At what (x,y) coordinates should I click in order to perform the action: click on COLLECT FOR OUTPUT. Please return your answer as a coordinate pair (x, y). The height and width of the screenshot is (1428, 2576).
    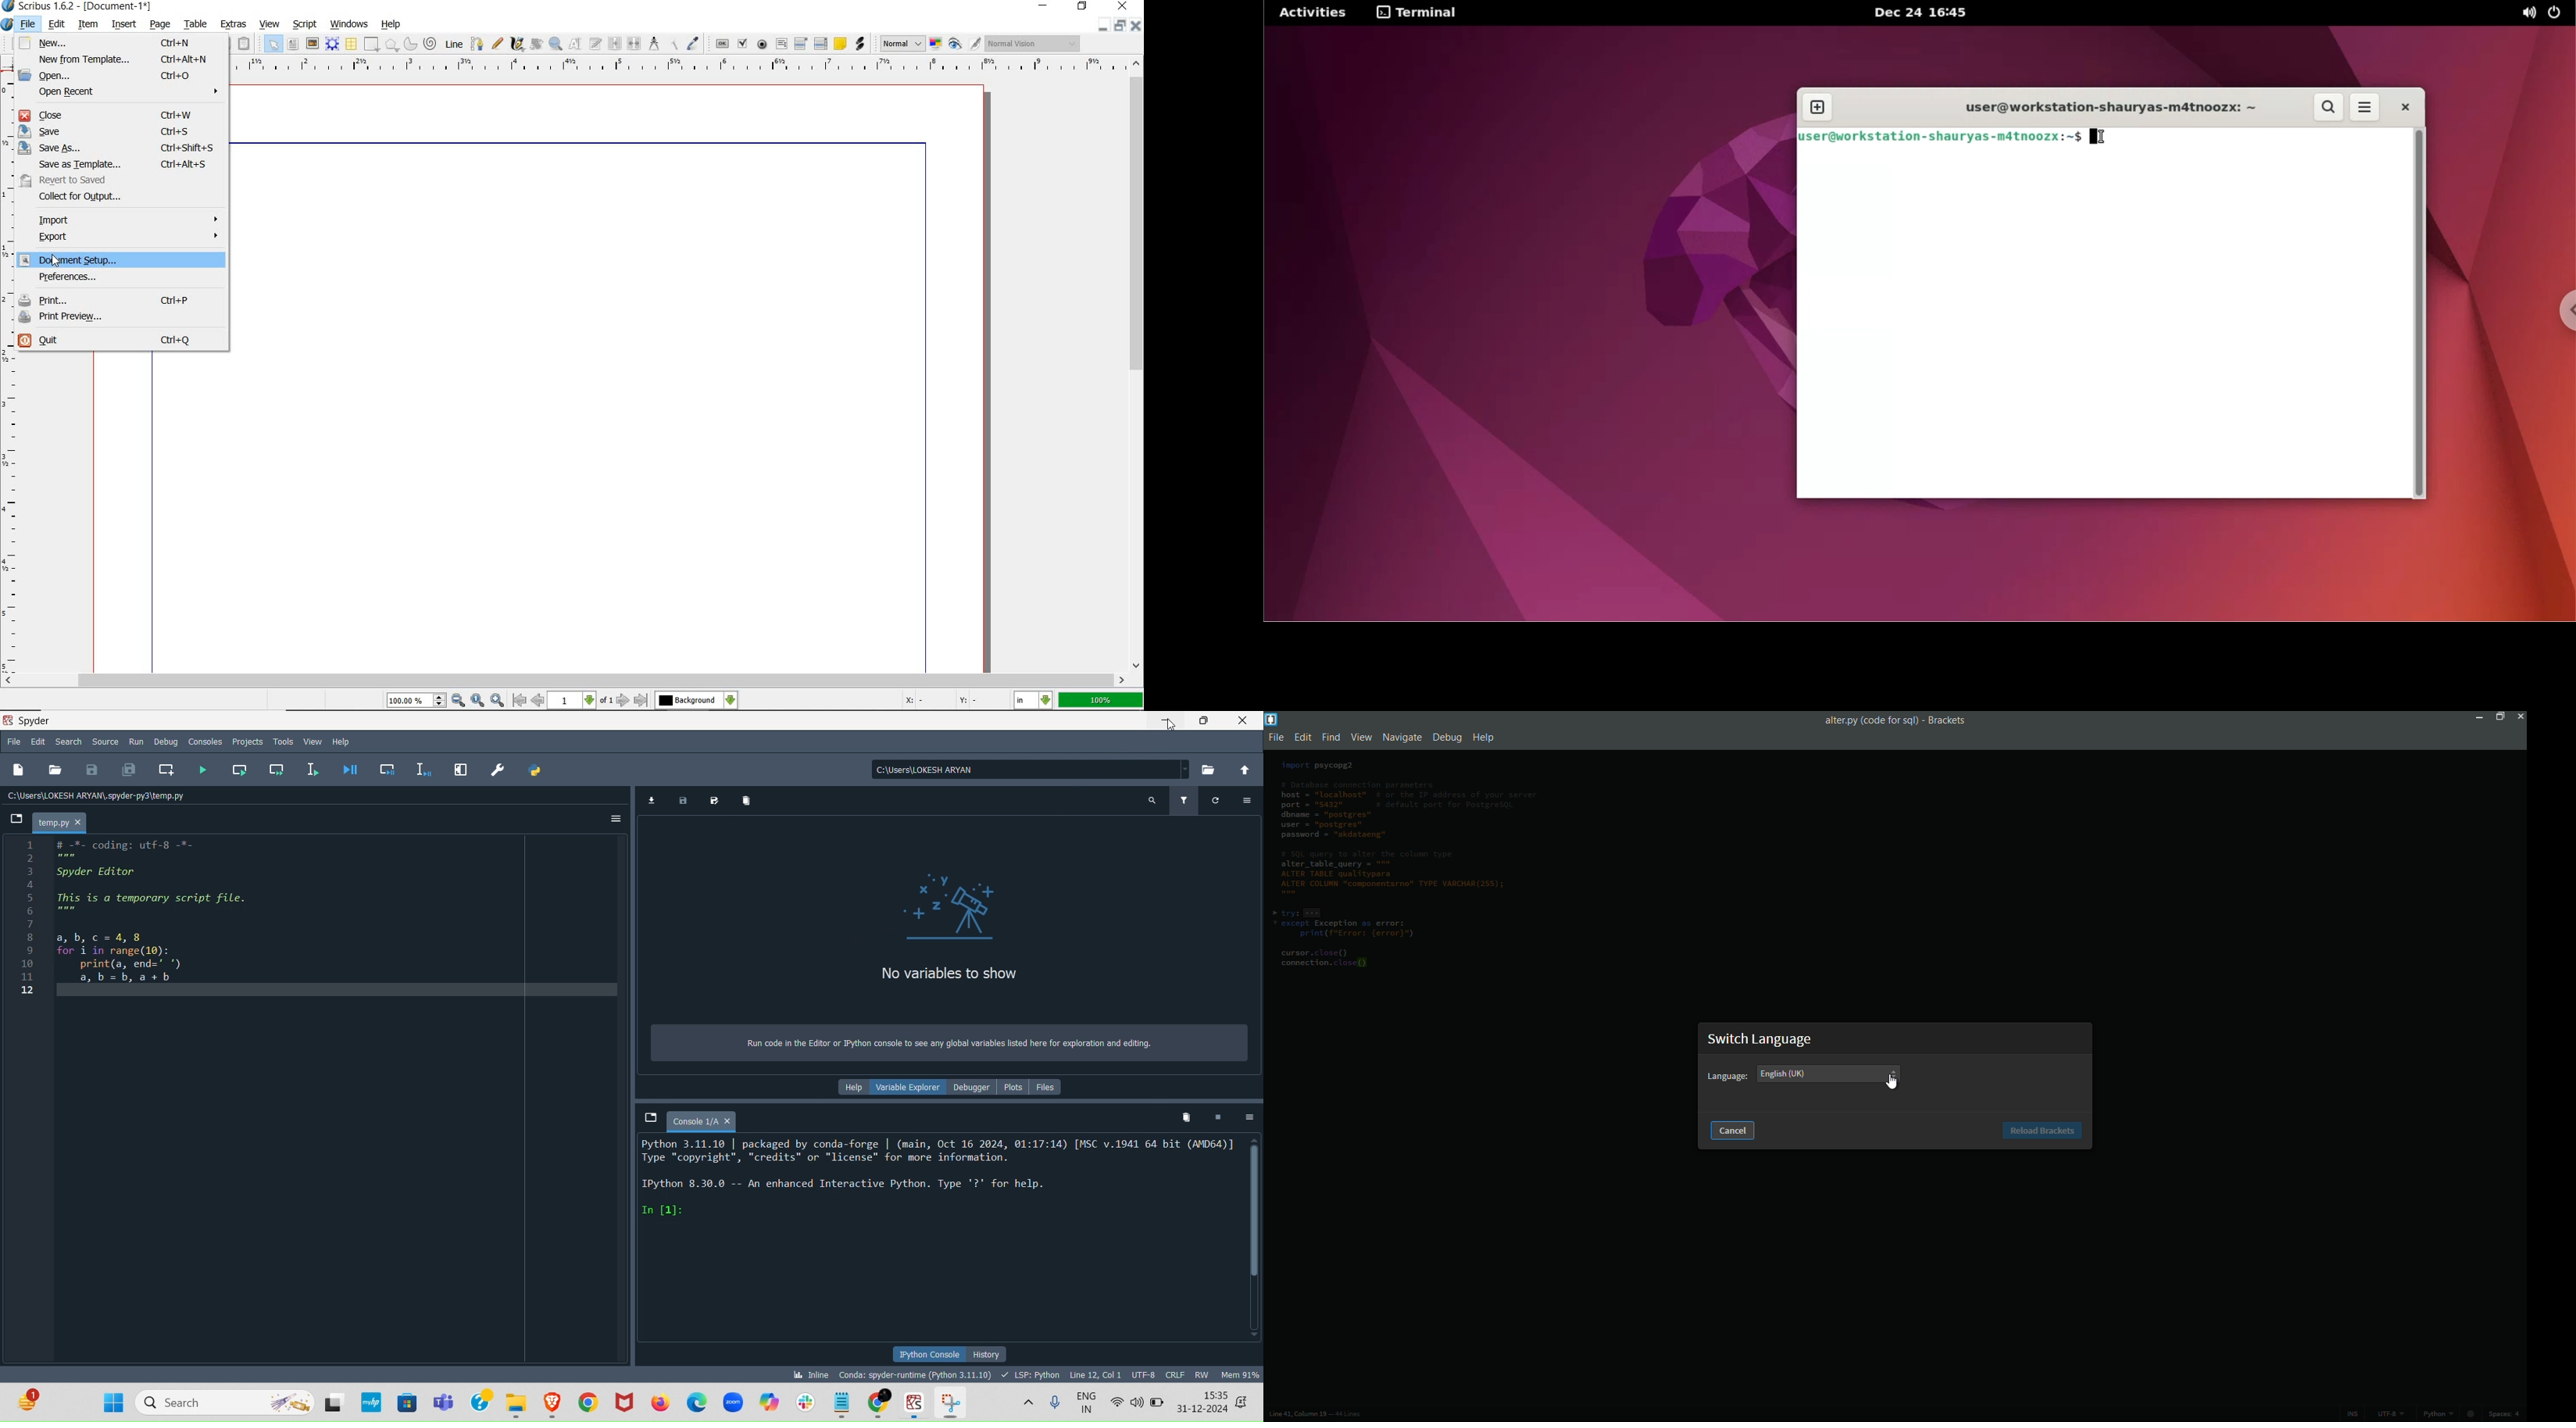
    Looking at the image, I should click on (102, 198).